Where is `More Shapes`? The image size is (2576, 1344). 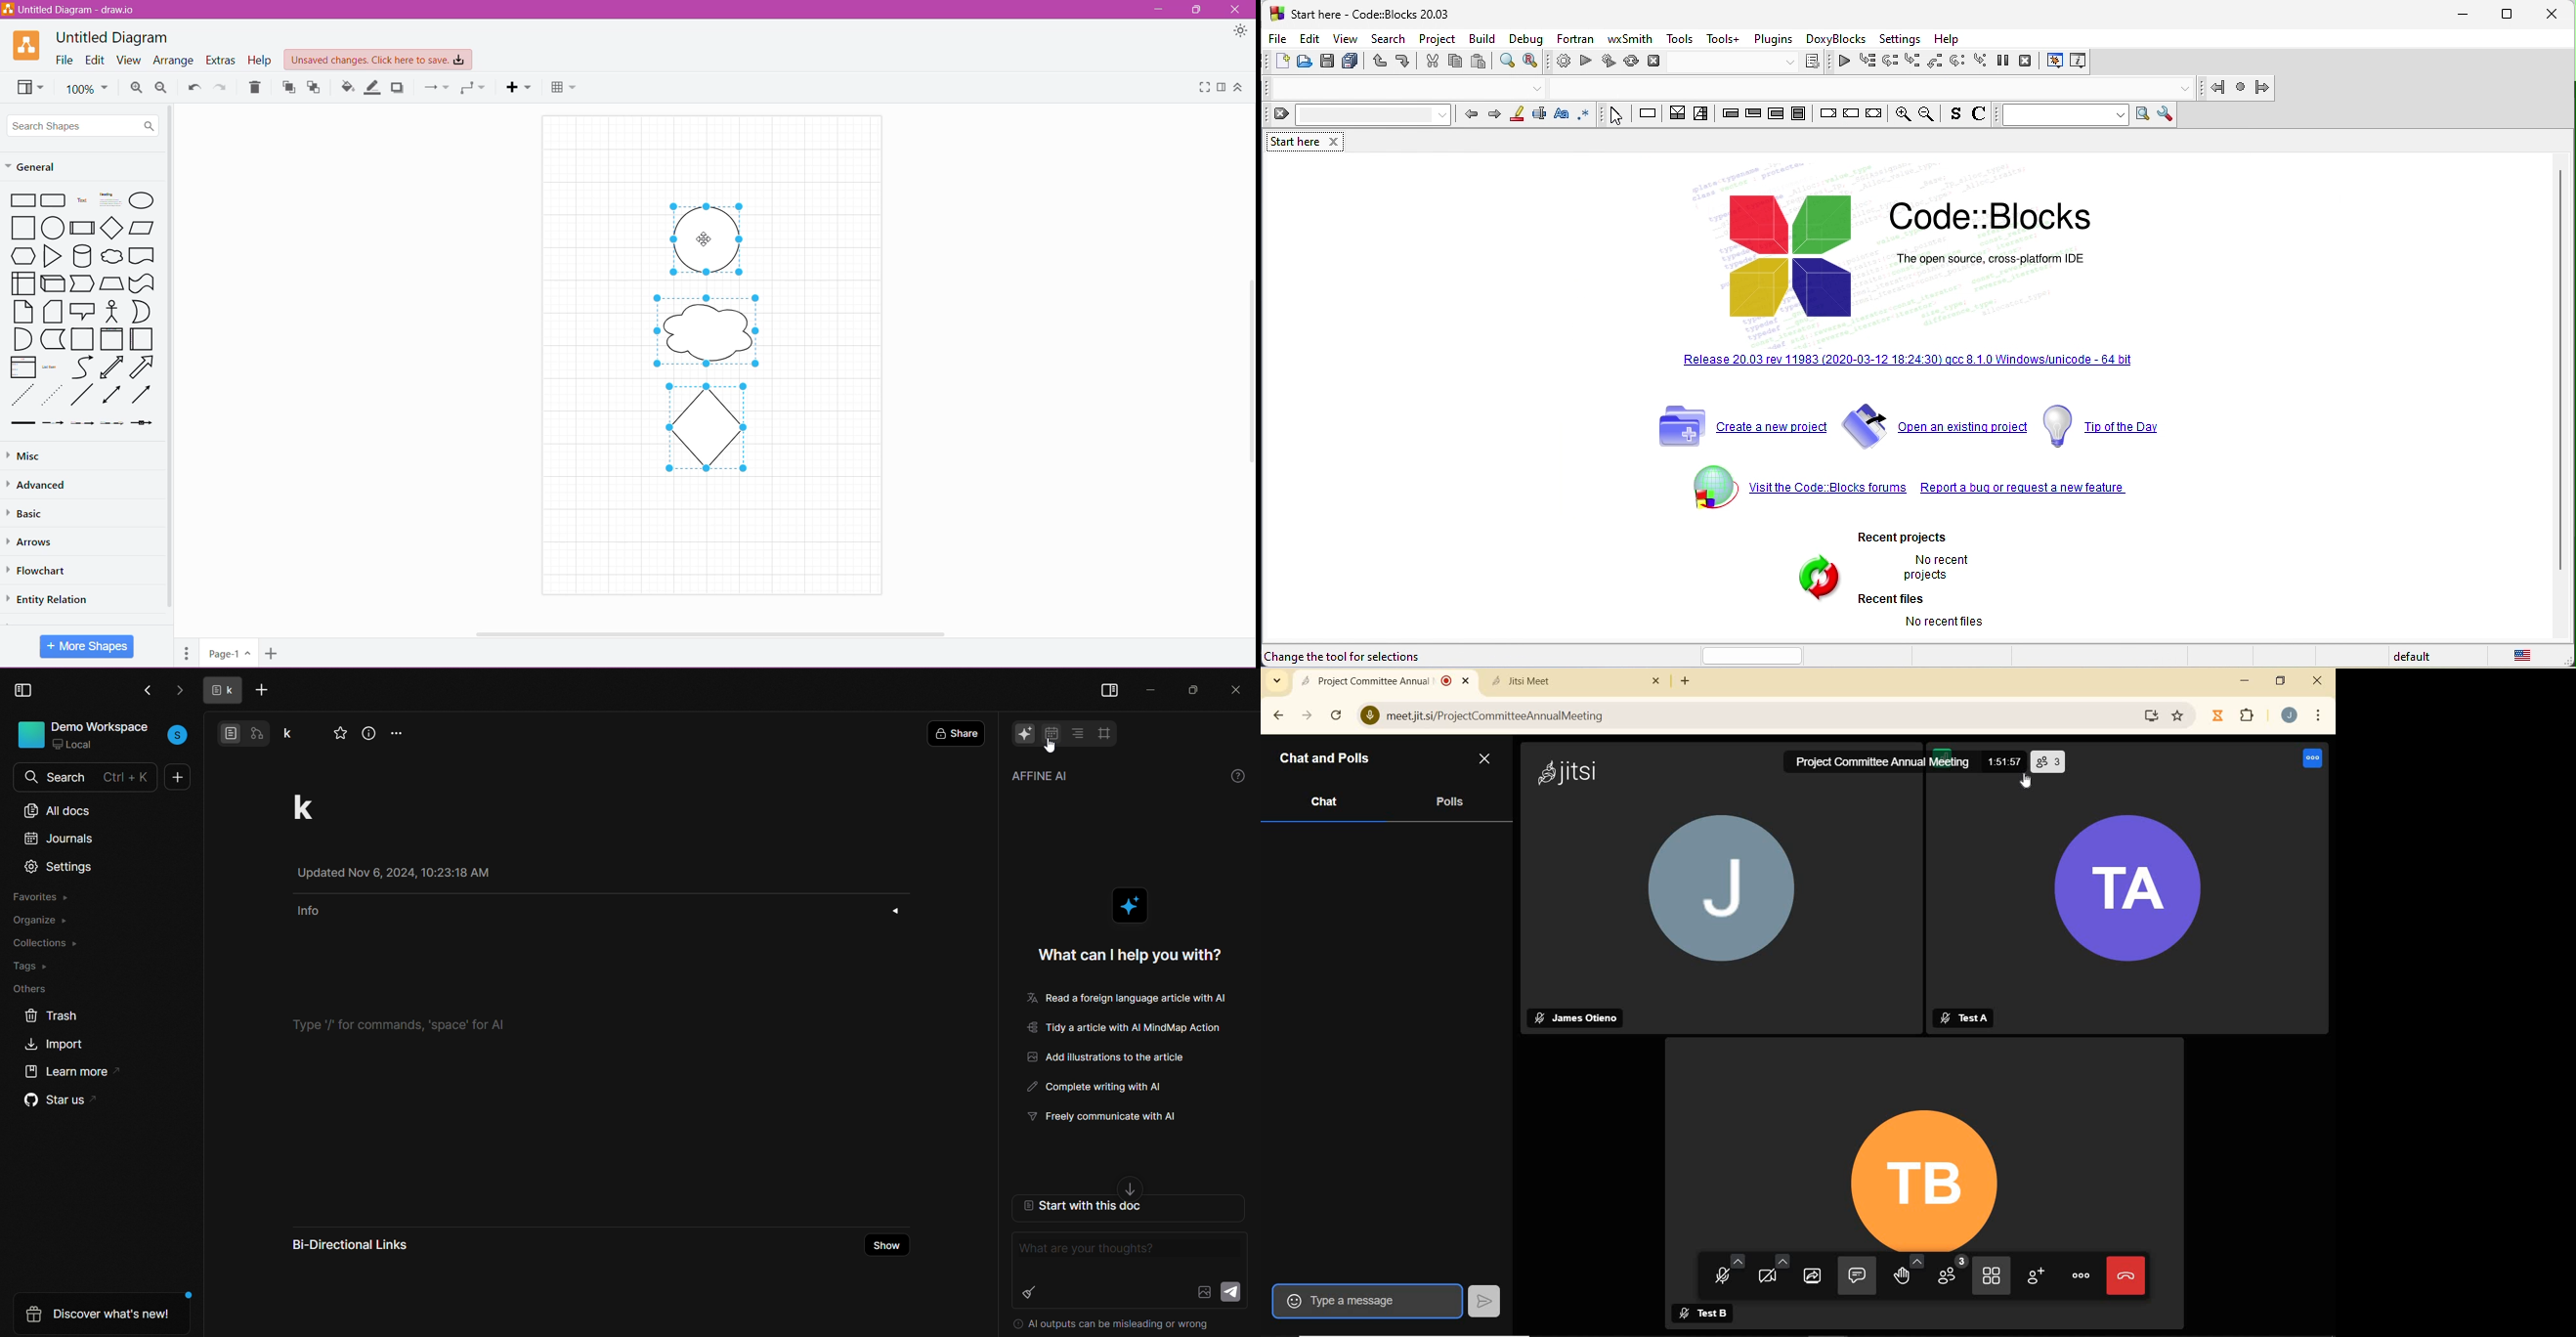
More Shapes is located at coordinates (87, 646).